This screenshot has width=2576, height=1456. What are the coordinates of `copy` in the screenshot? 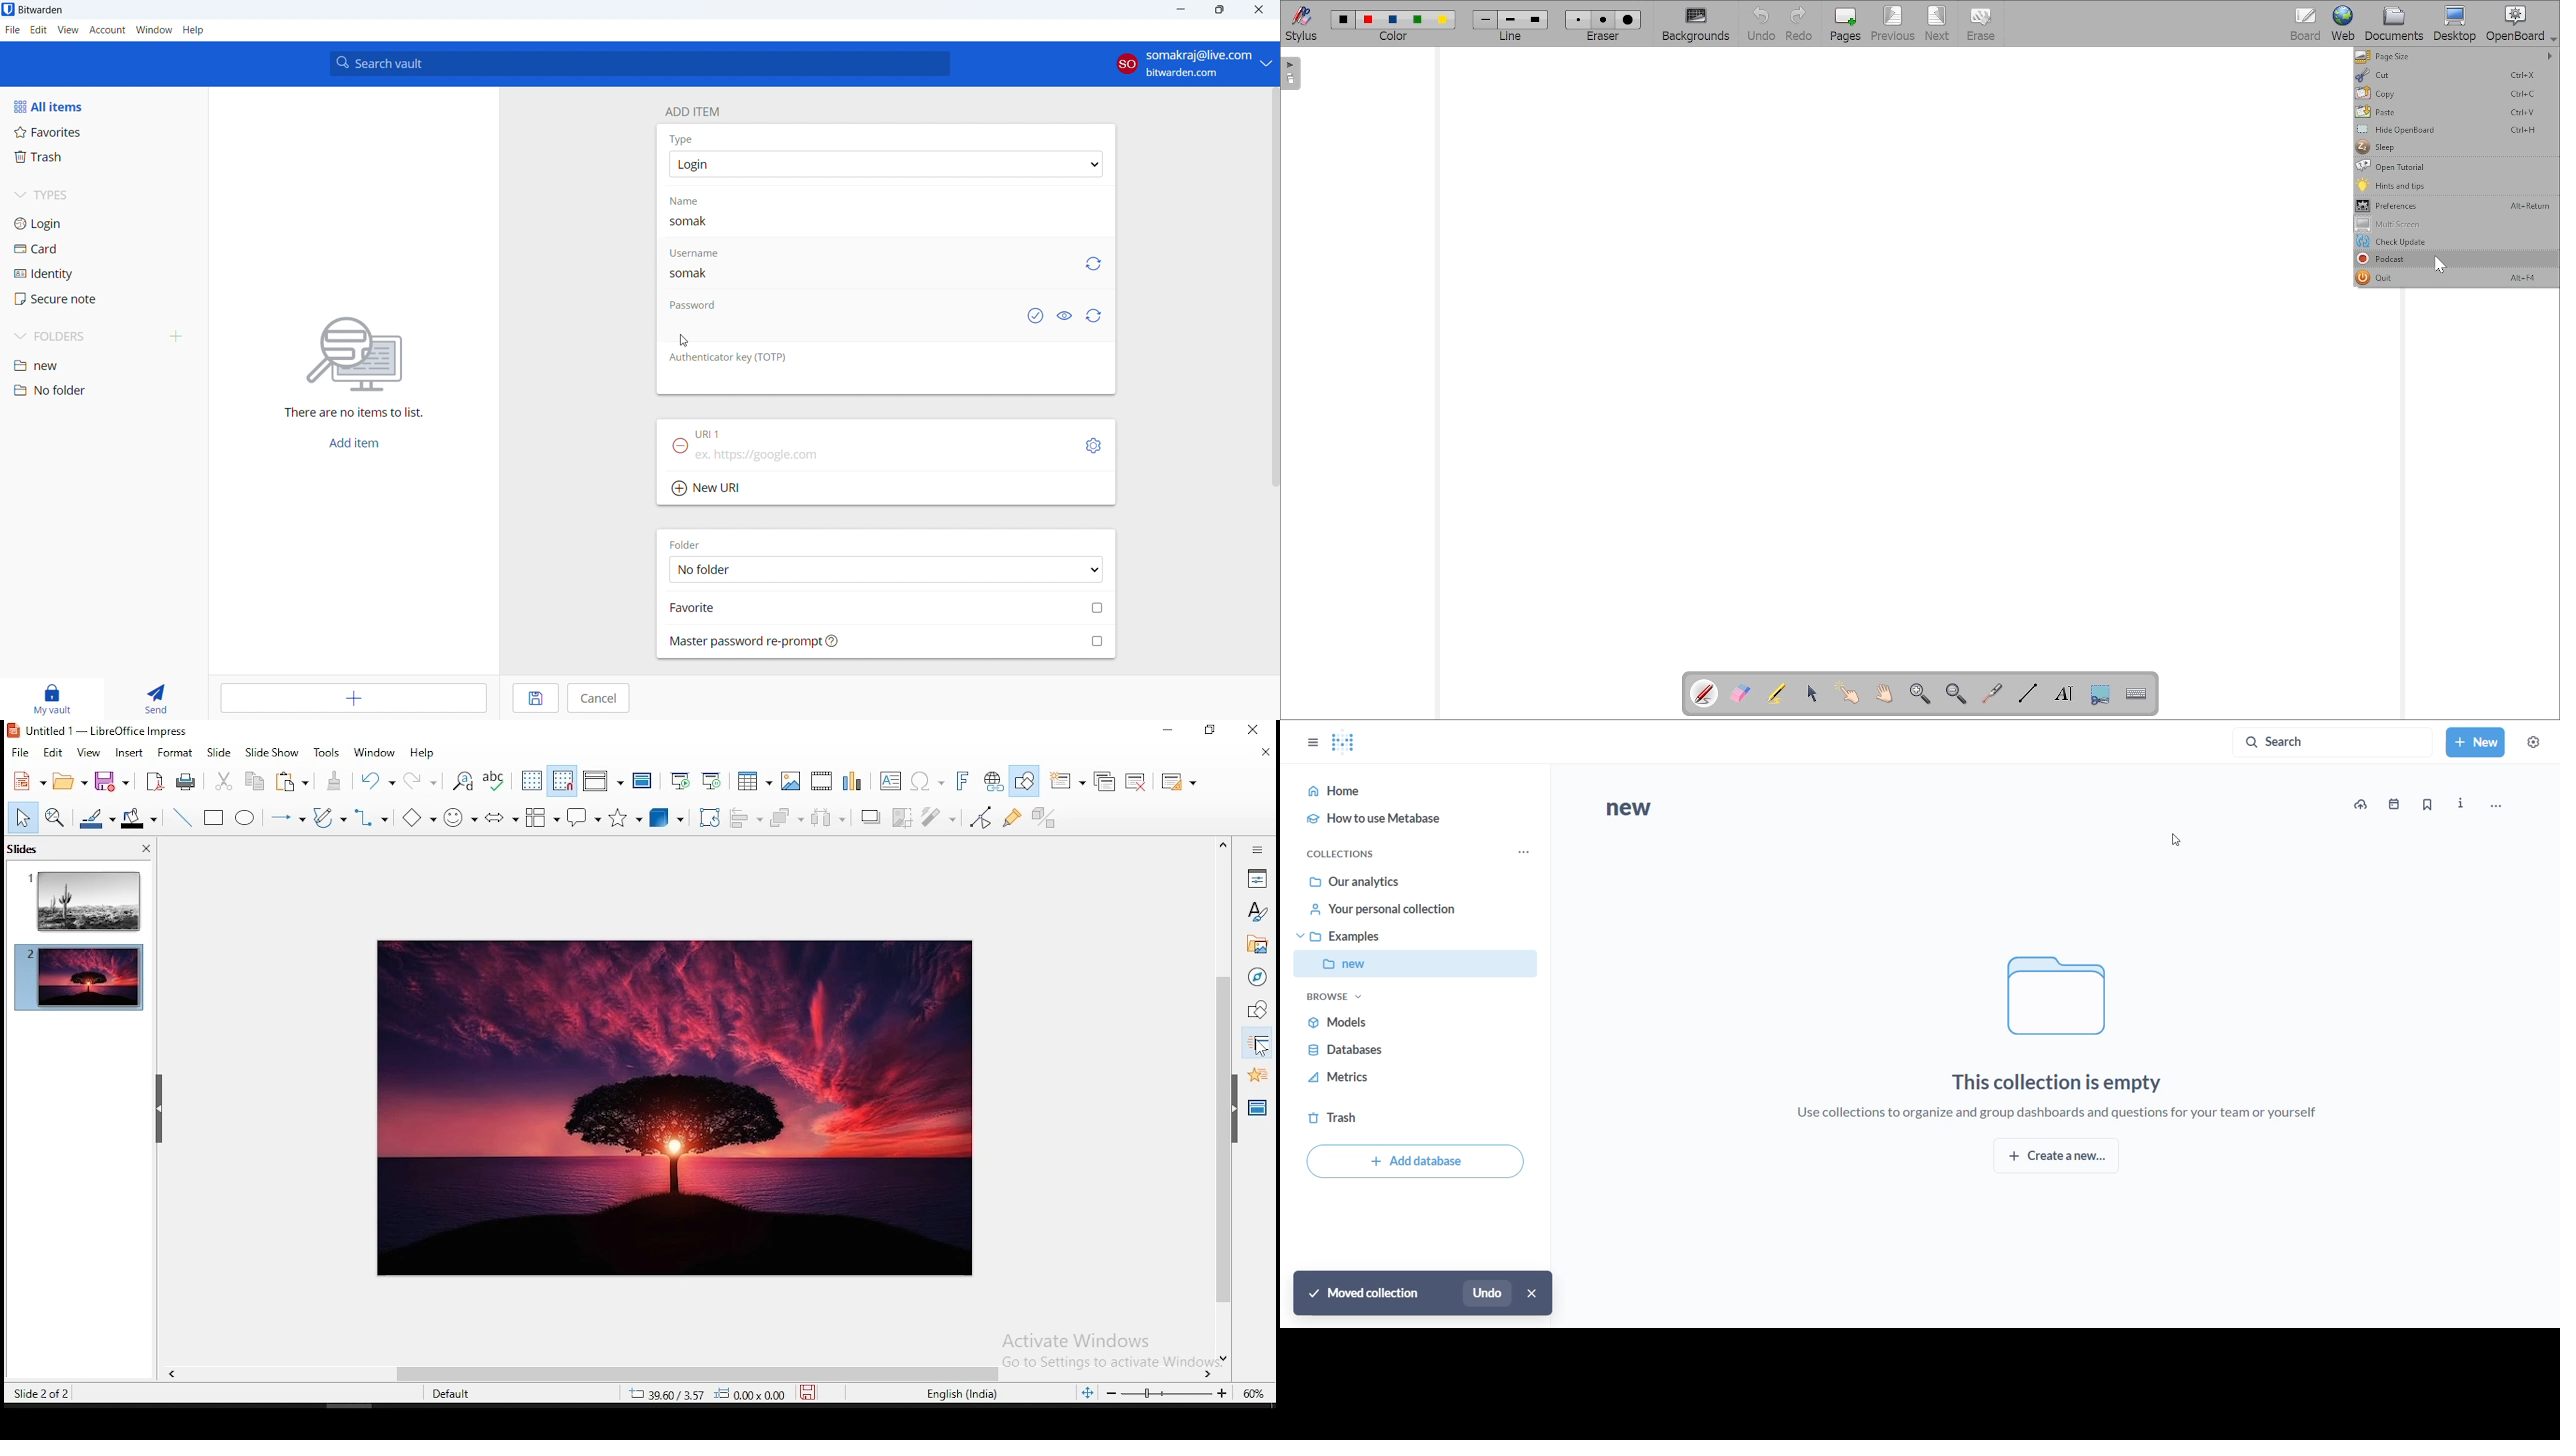 It's located at (251, 782).